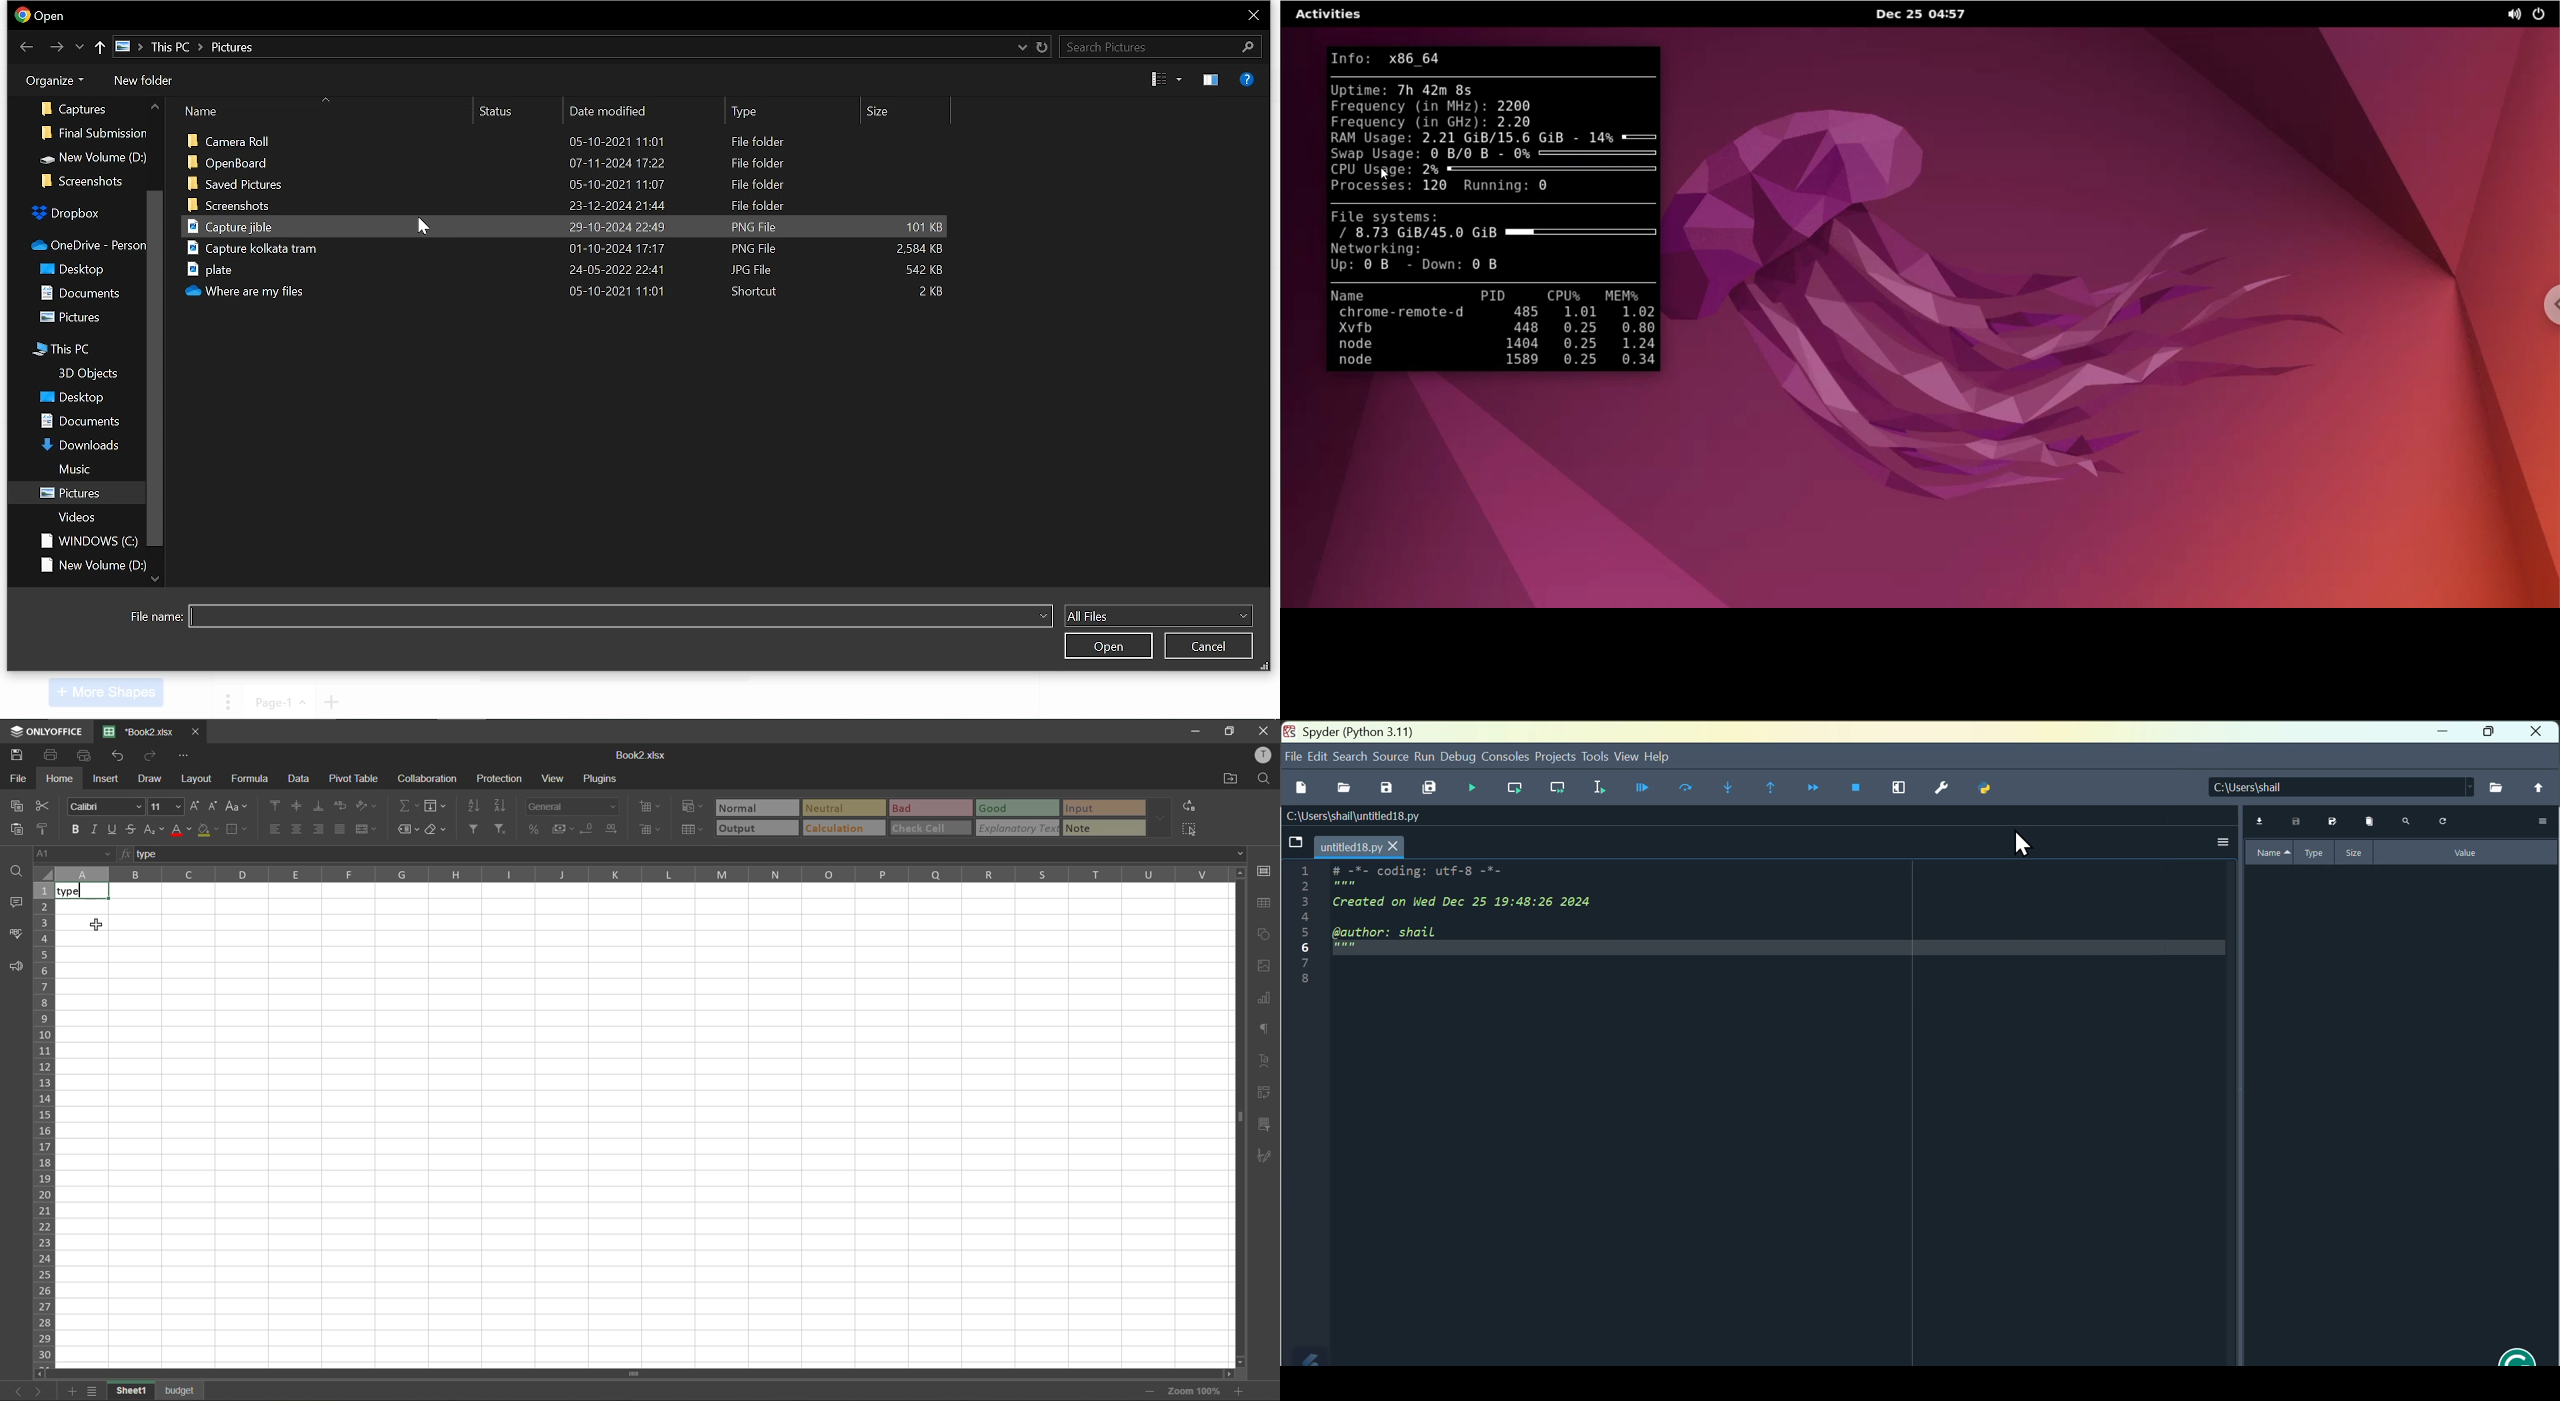 The image size is (2576, 1428). Describe the element at coordinates (91, 154) in the screenshot. I see `folders` at that location.